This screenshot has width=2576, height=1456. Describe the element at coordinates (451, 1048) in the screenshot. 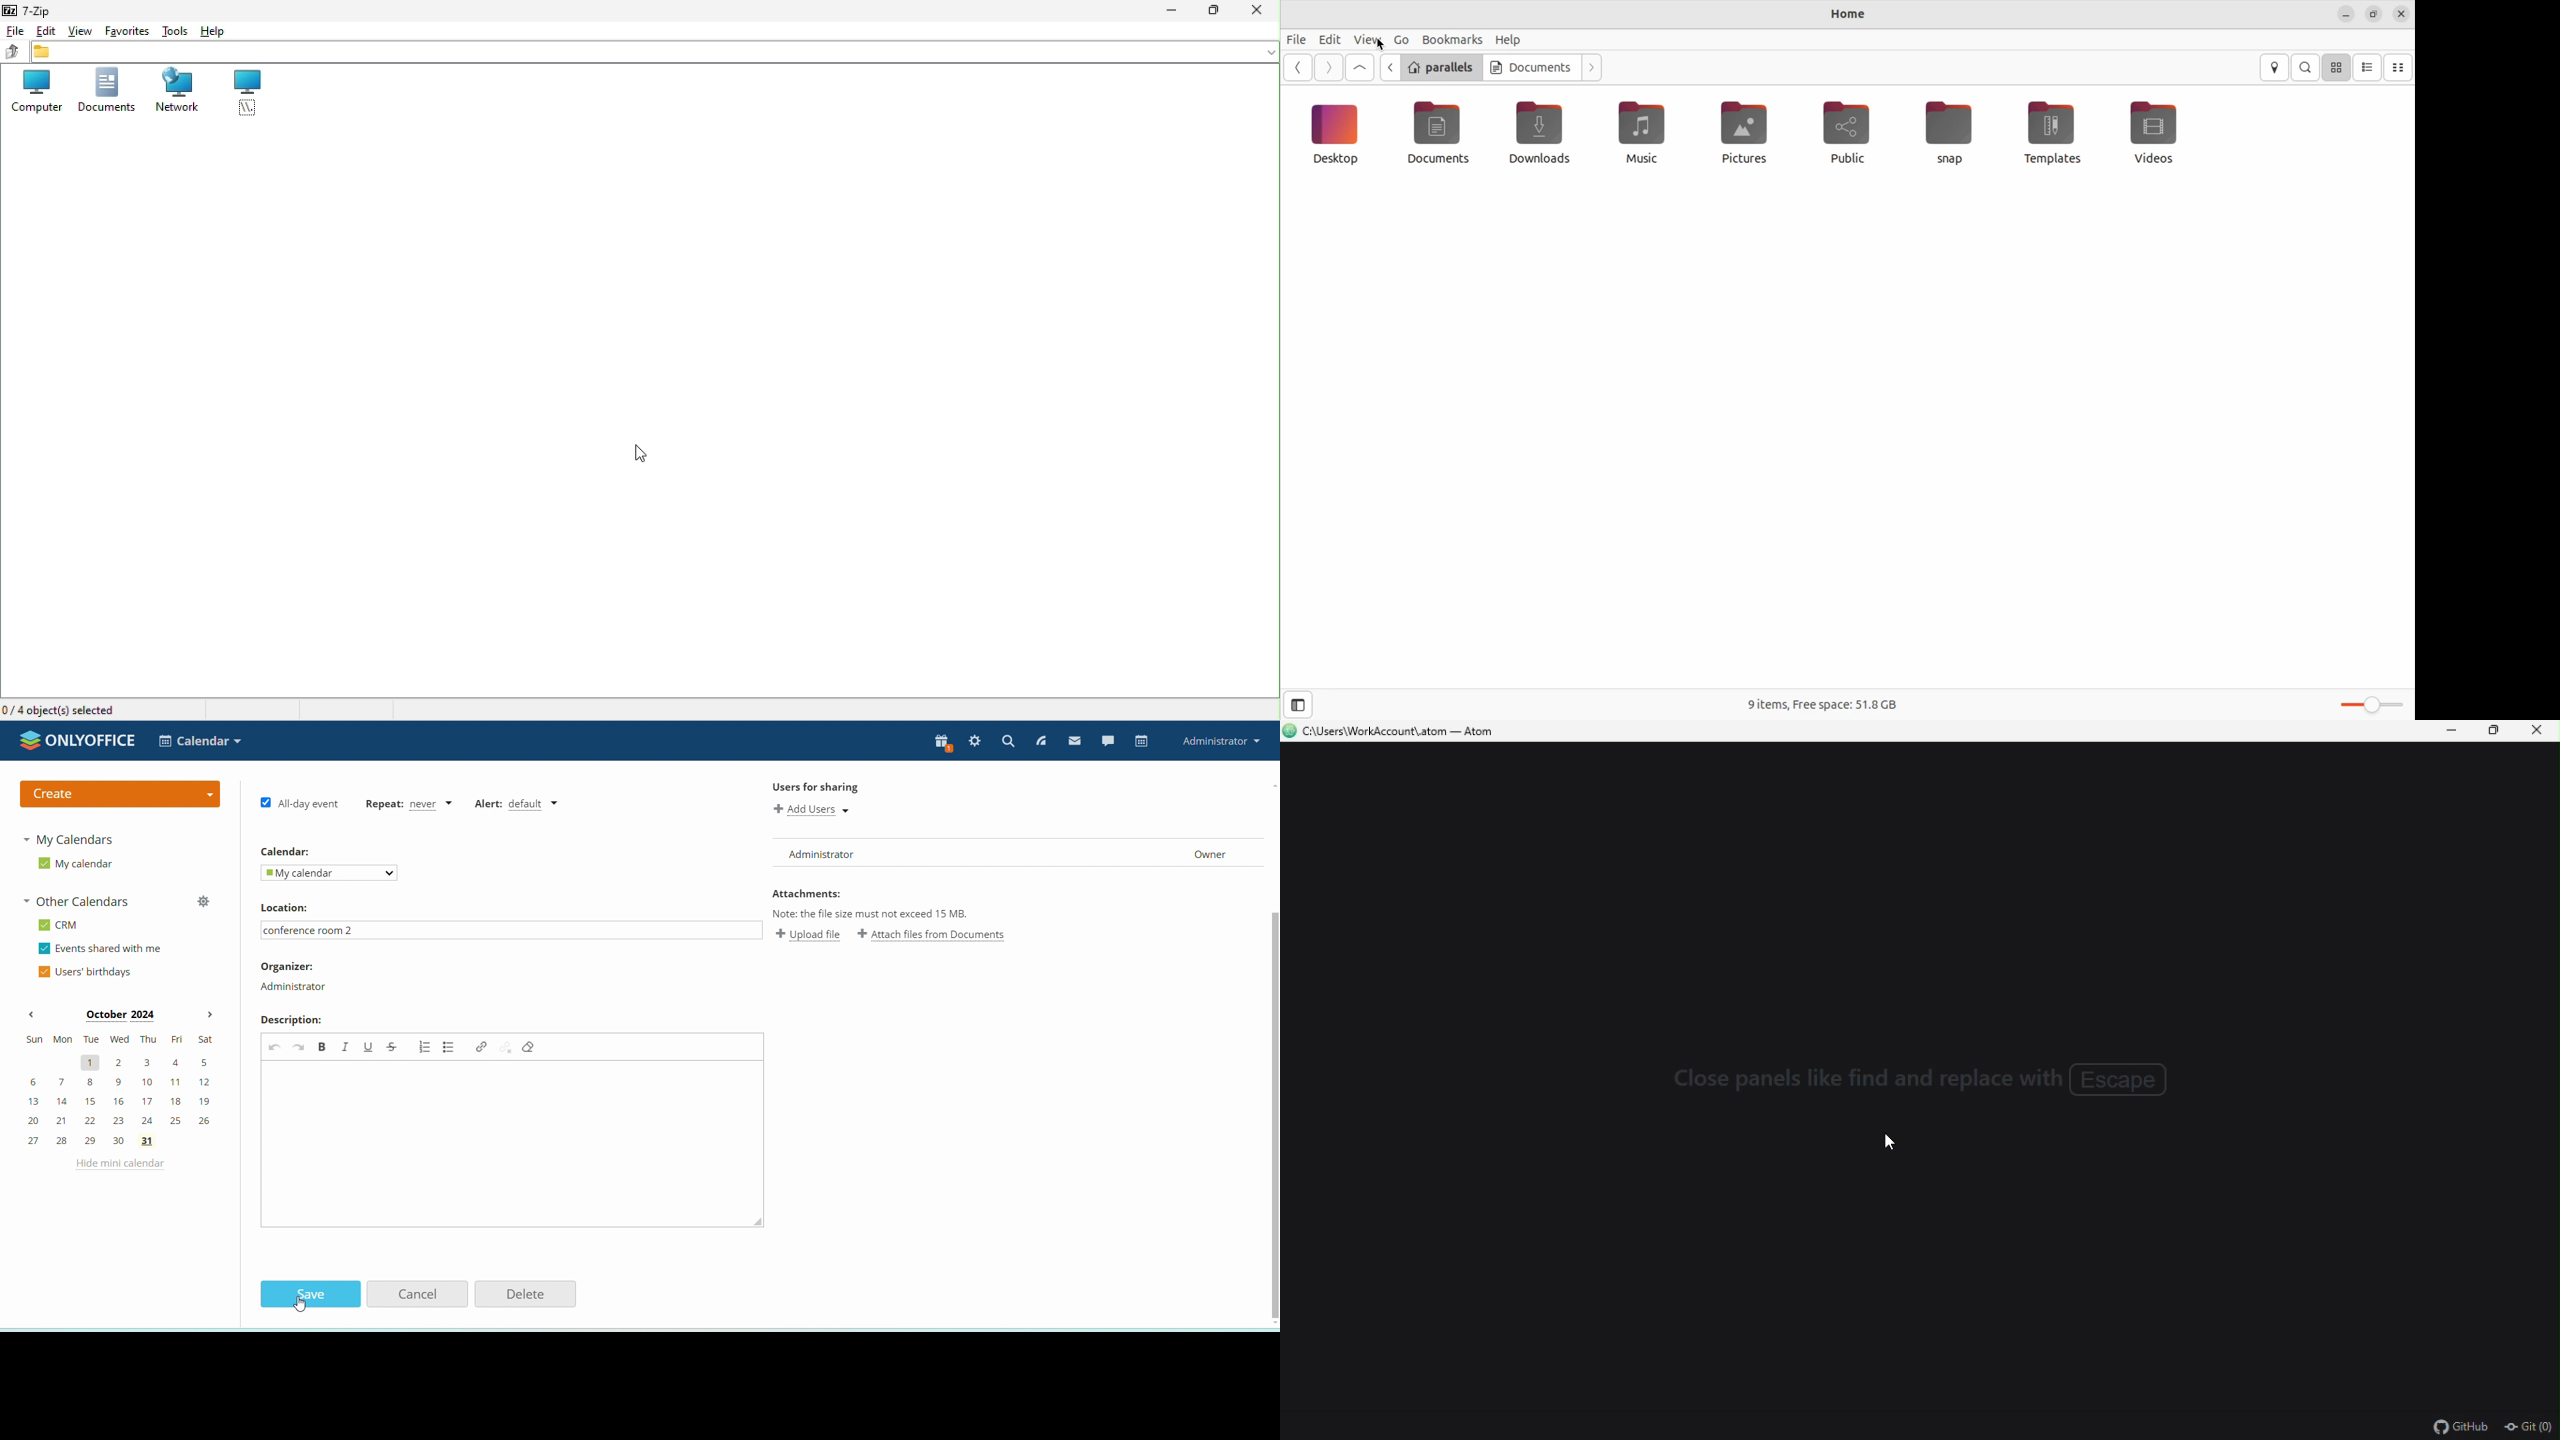

I see `add/remove bulleted list` at that location.